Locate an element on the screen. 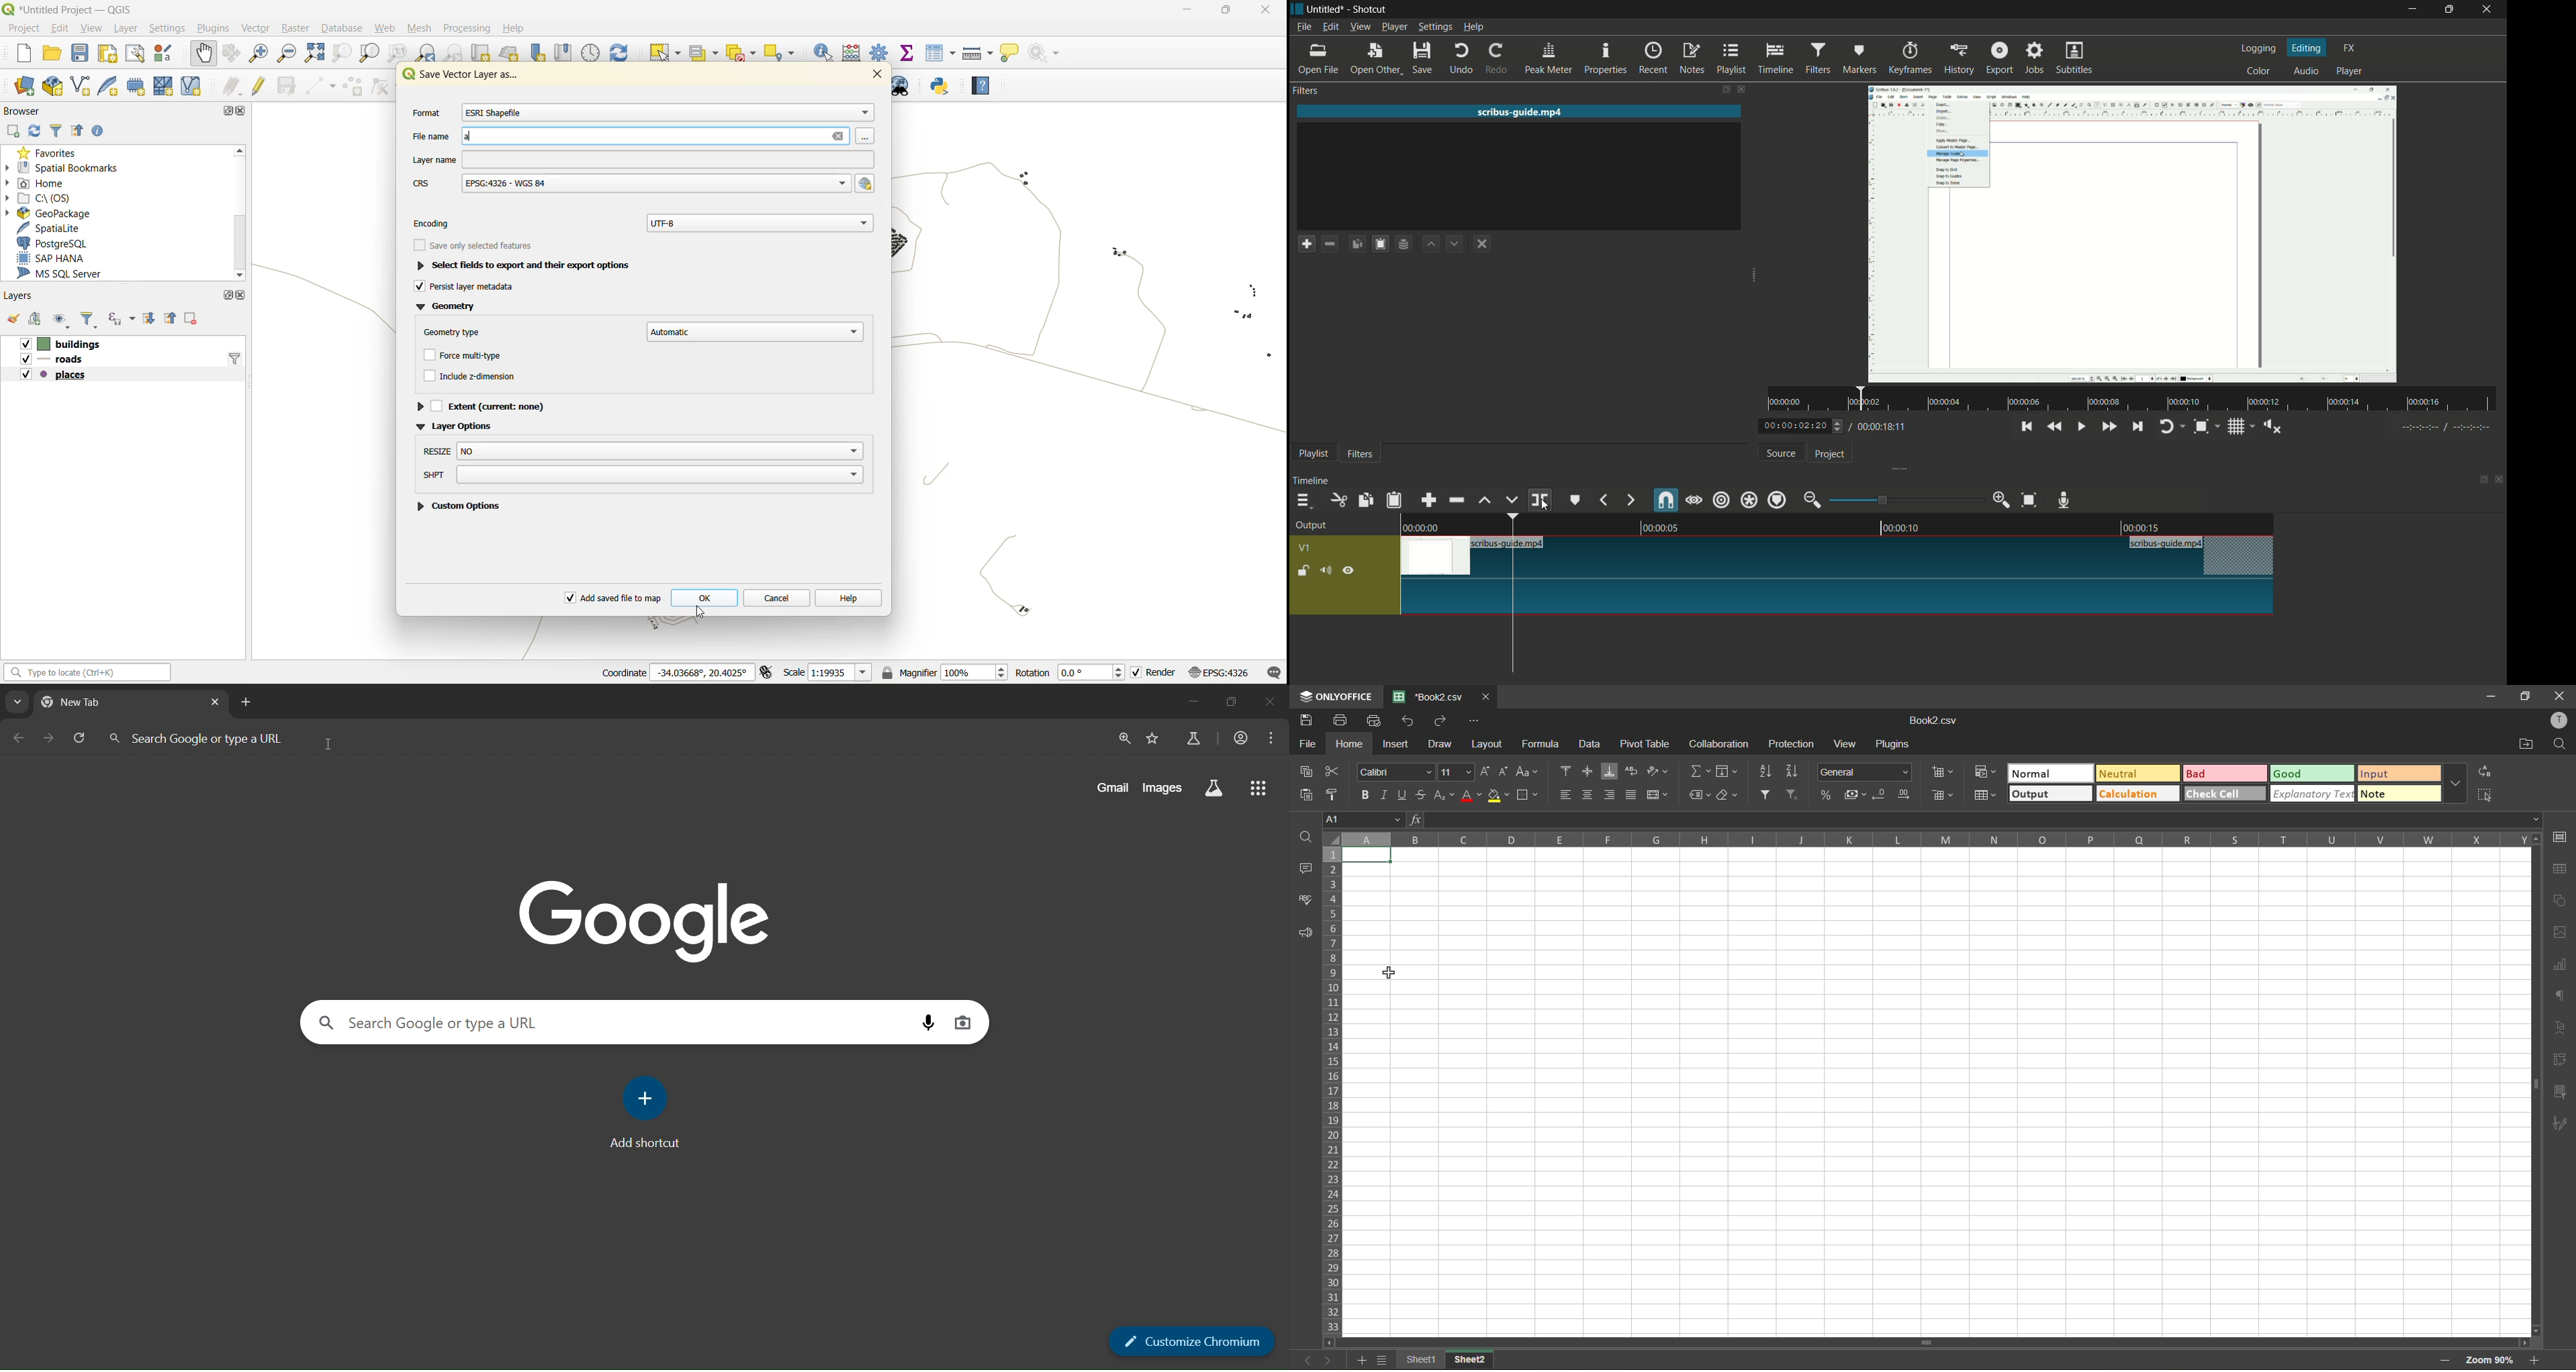  edit is located at coordinates (59, 28).